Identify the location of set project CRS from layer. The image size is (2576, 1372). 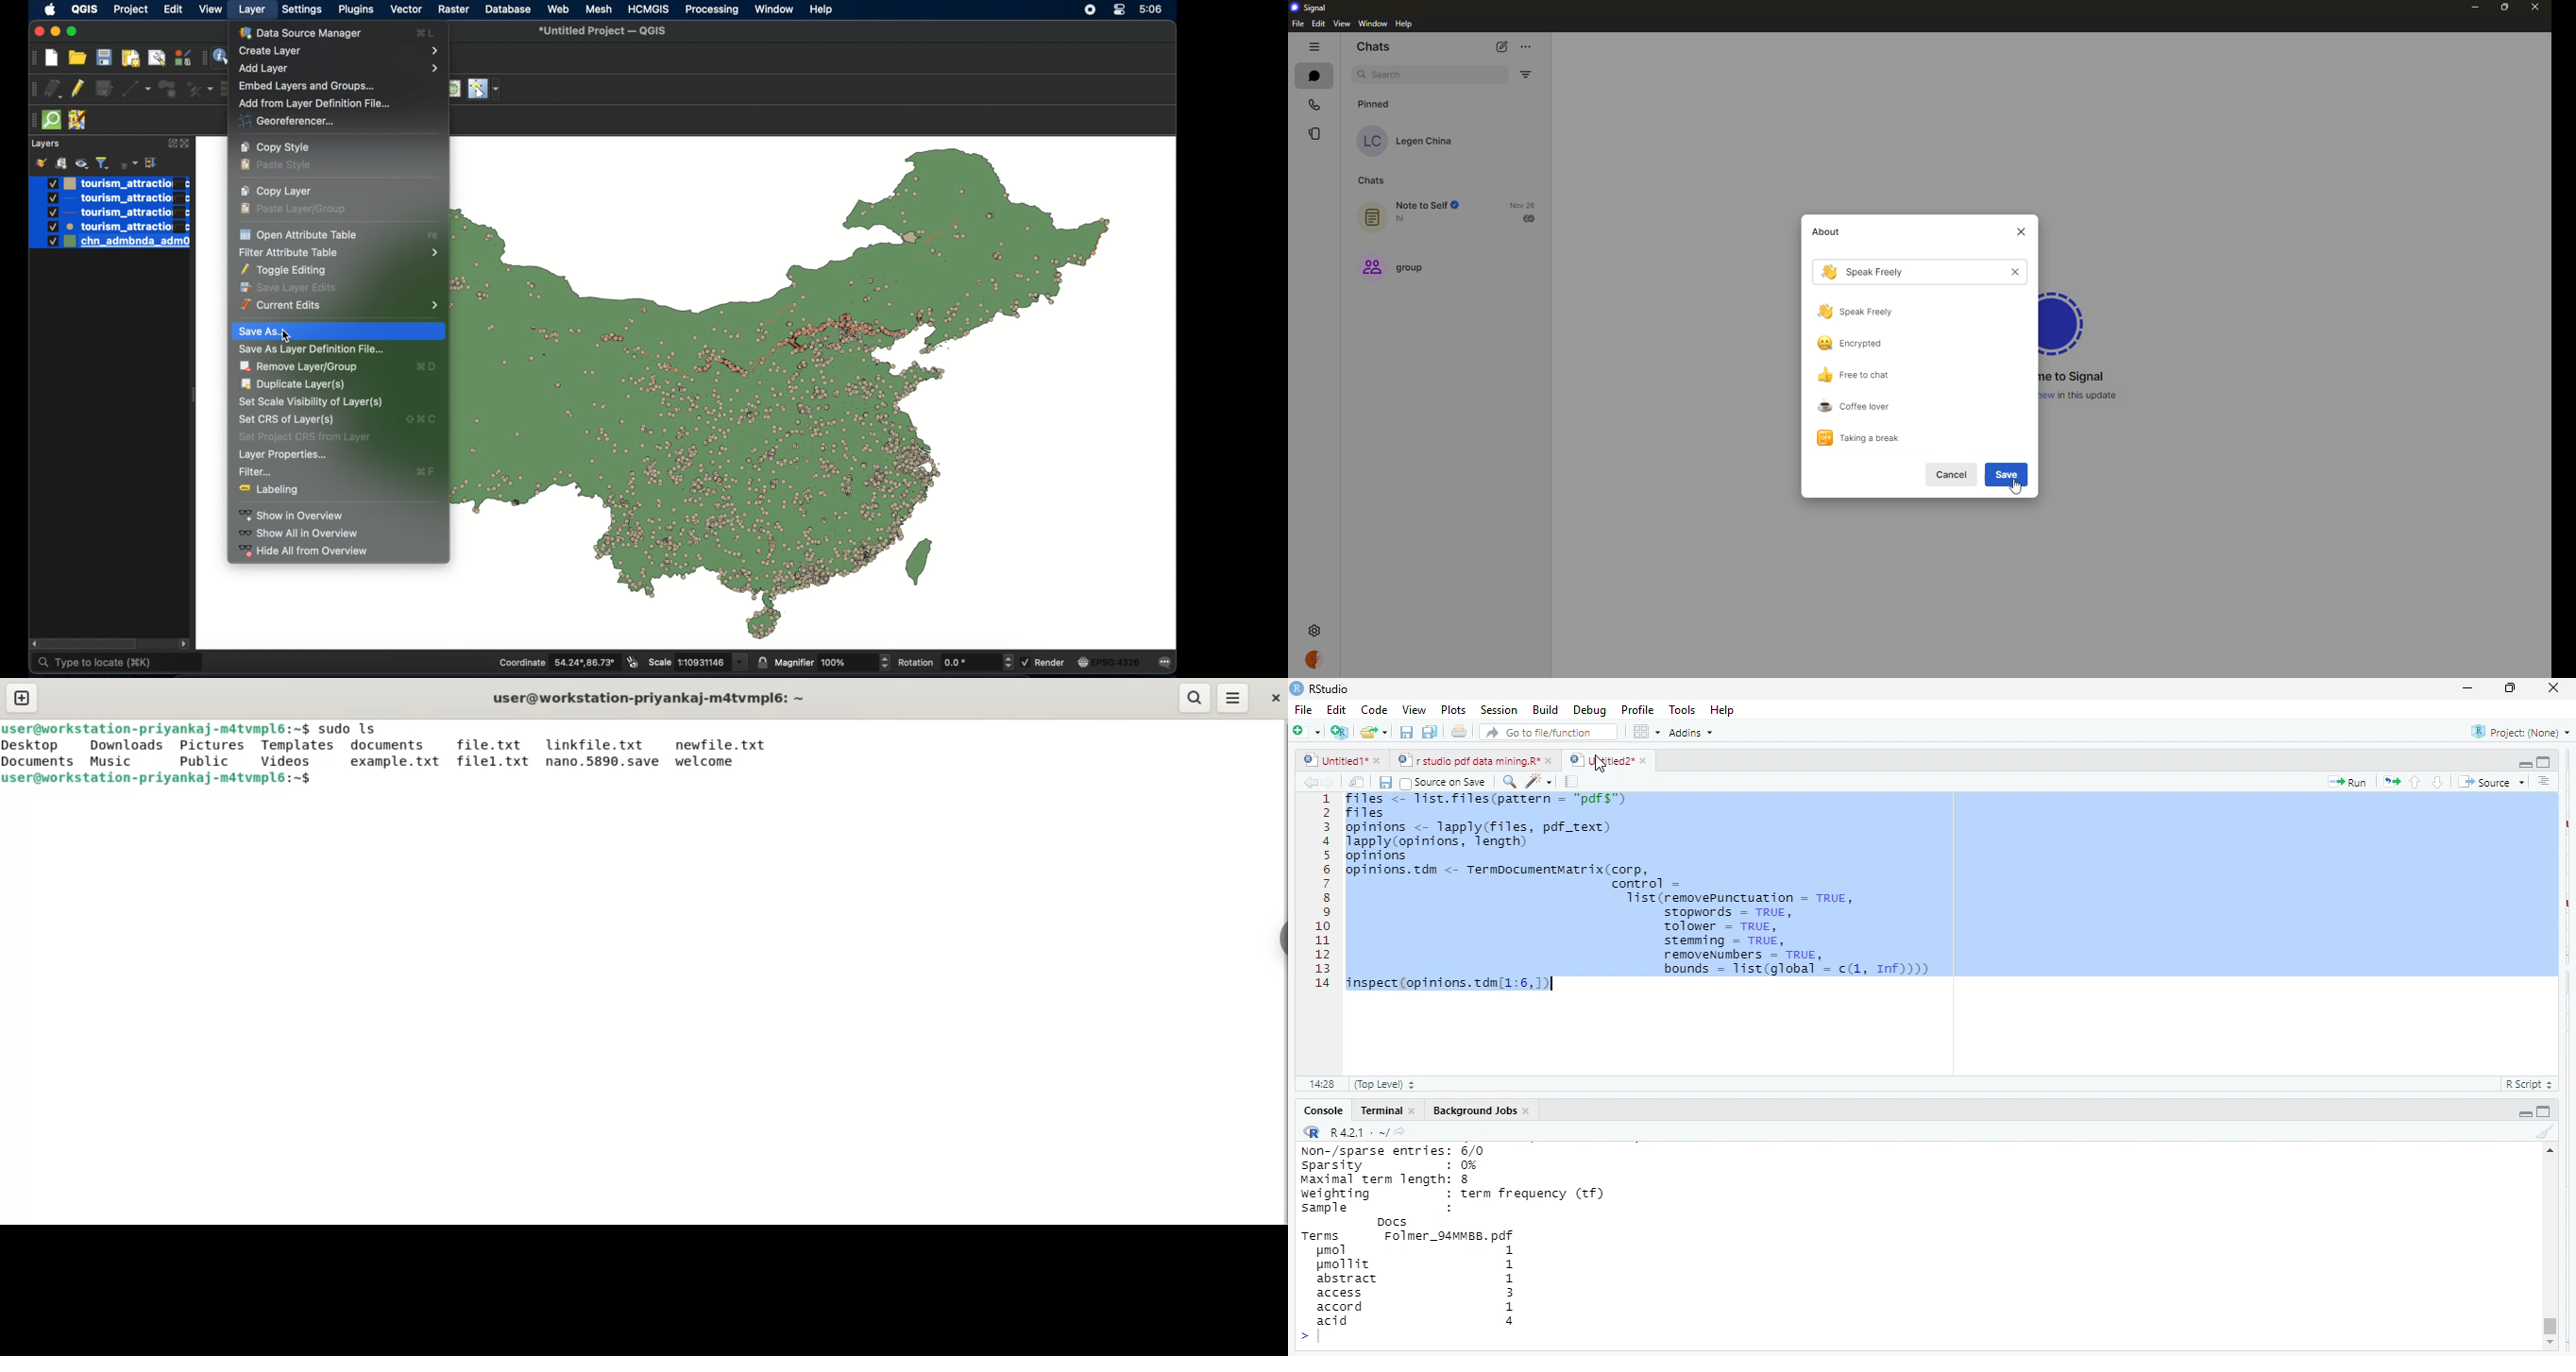
(304, 438).